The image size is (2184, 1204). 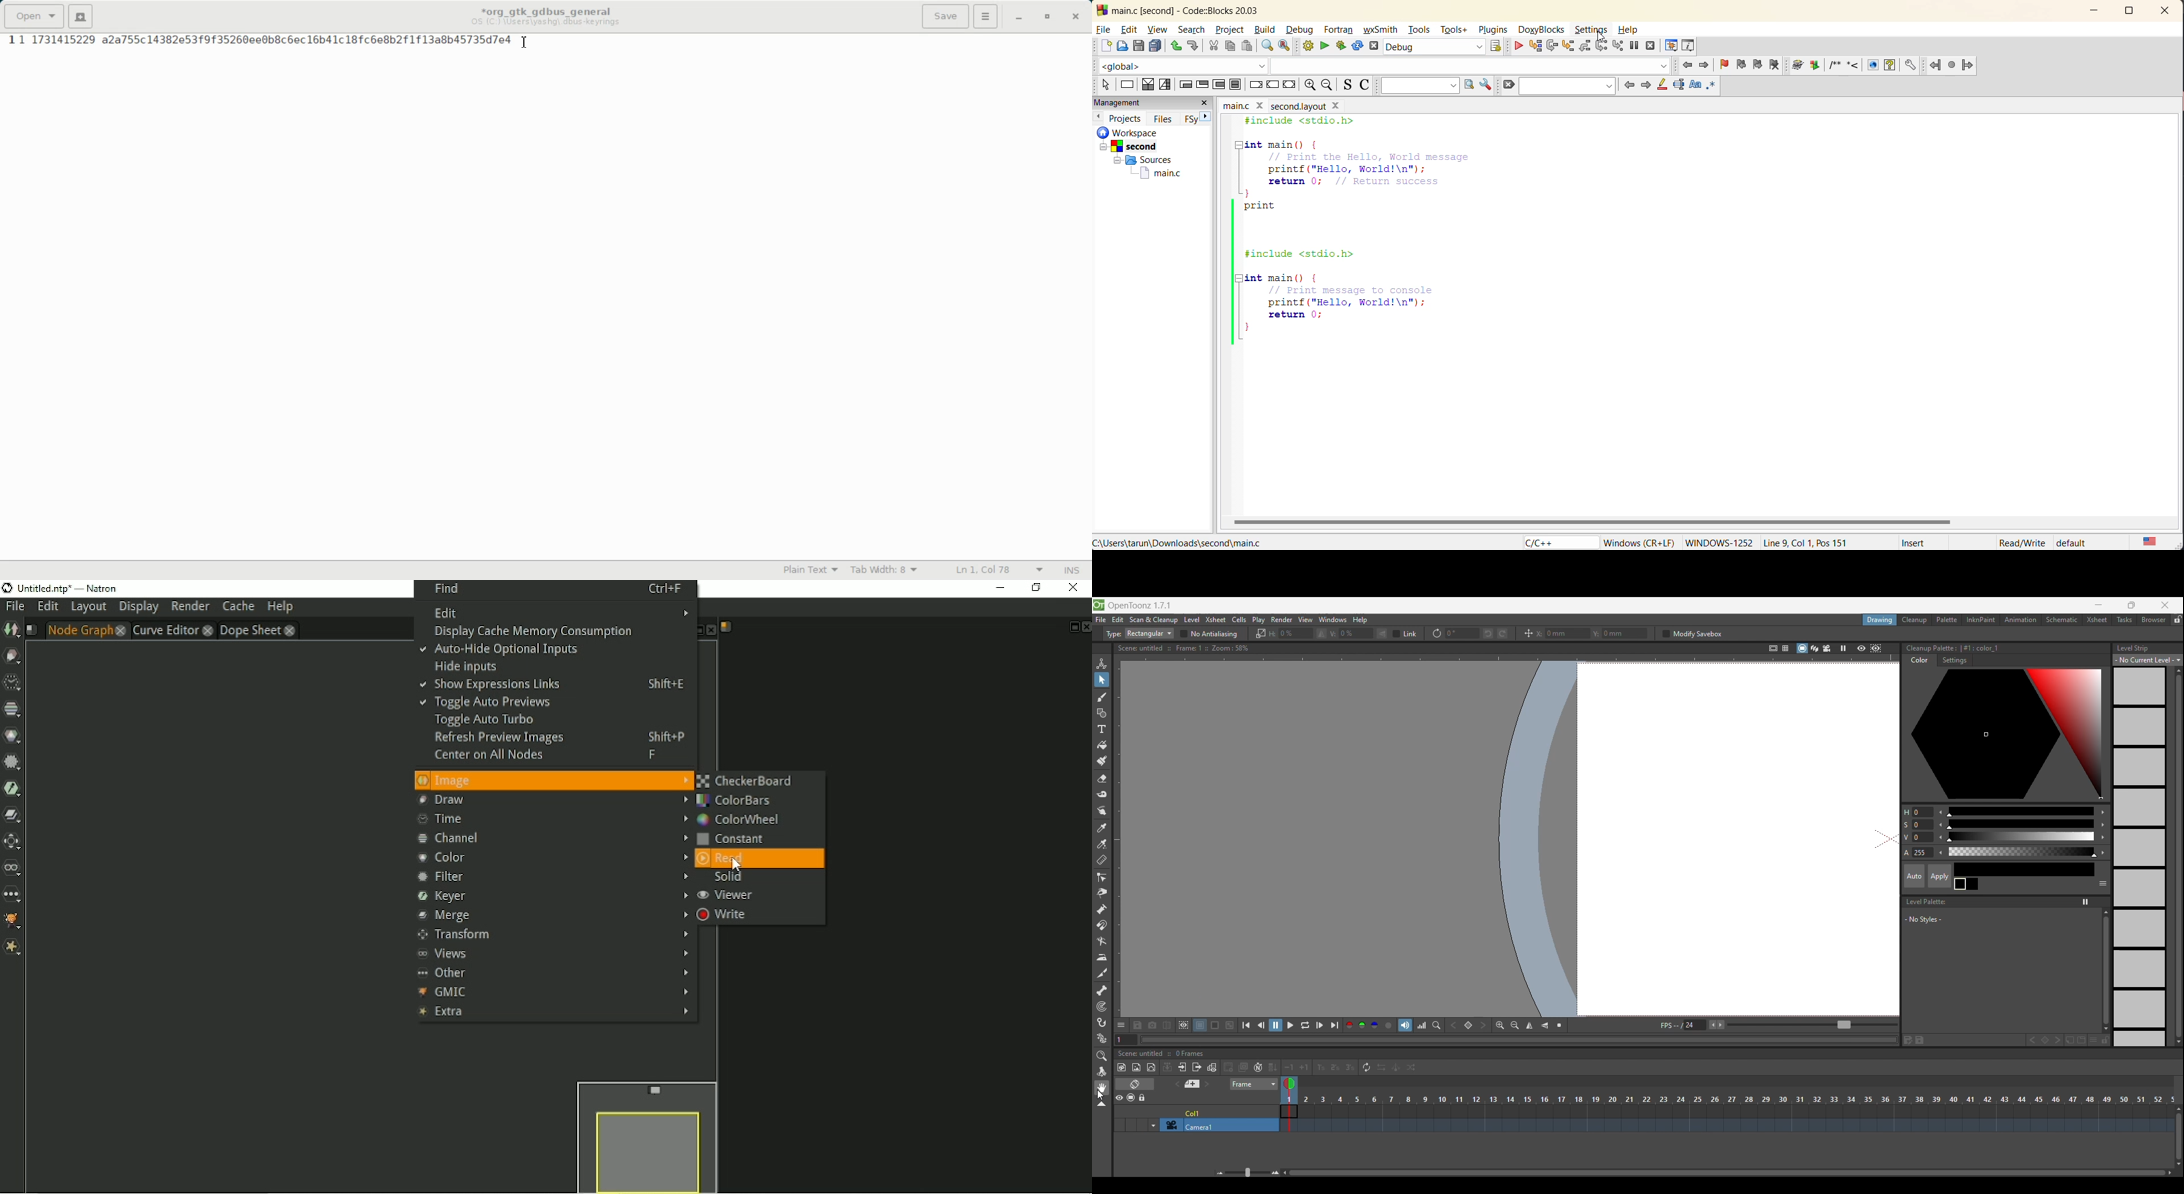 I want to click on Rotate selection left, so click(x=1489, y=633).